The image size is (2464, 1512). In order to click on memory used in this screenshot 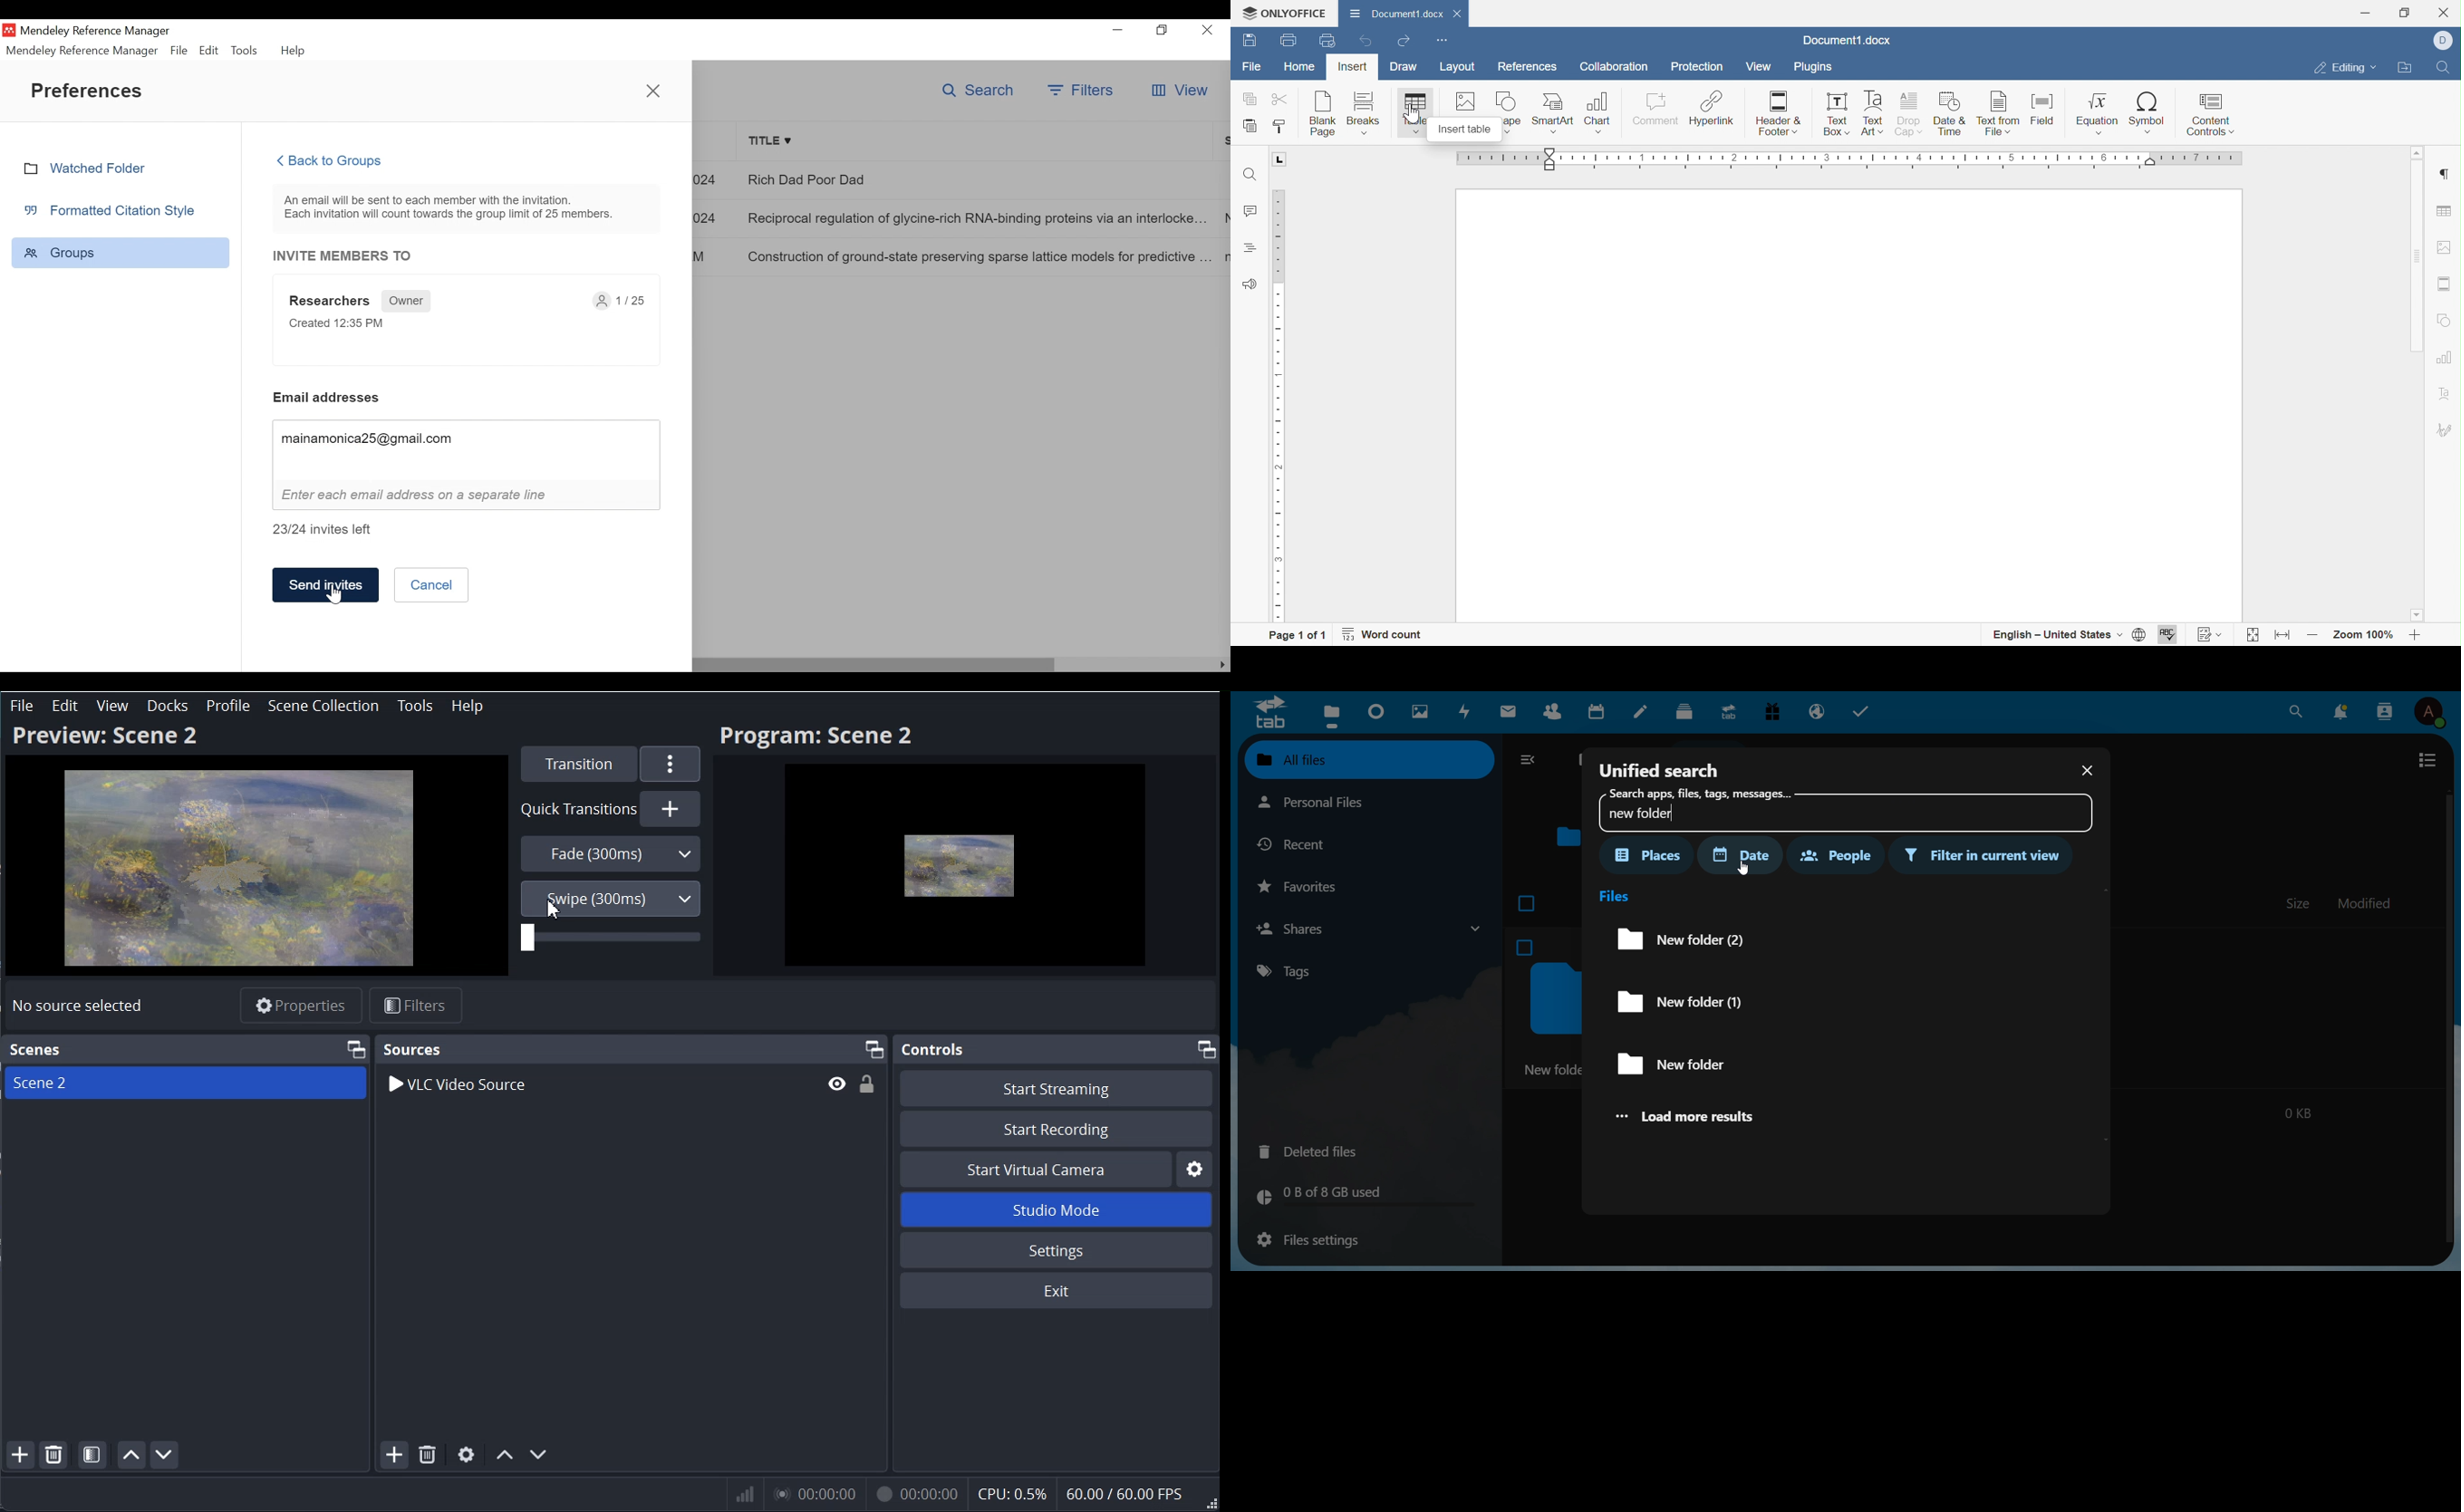, I will do `click(1363, 1197)`.